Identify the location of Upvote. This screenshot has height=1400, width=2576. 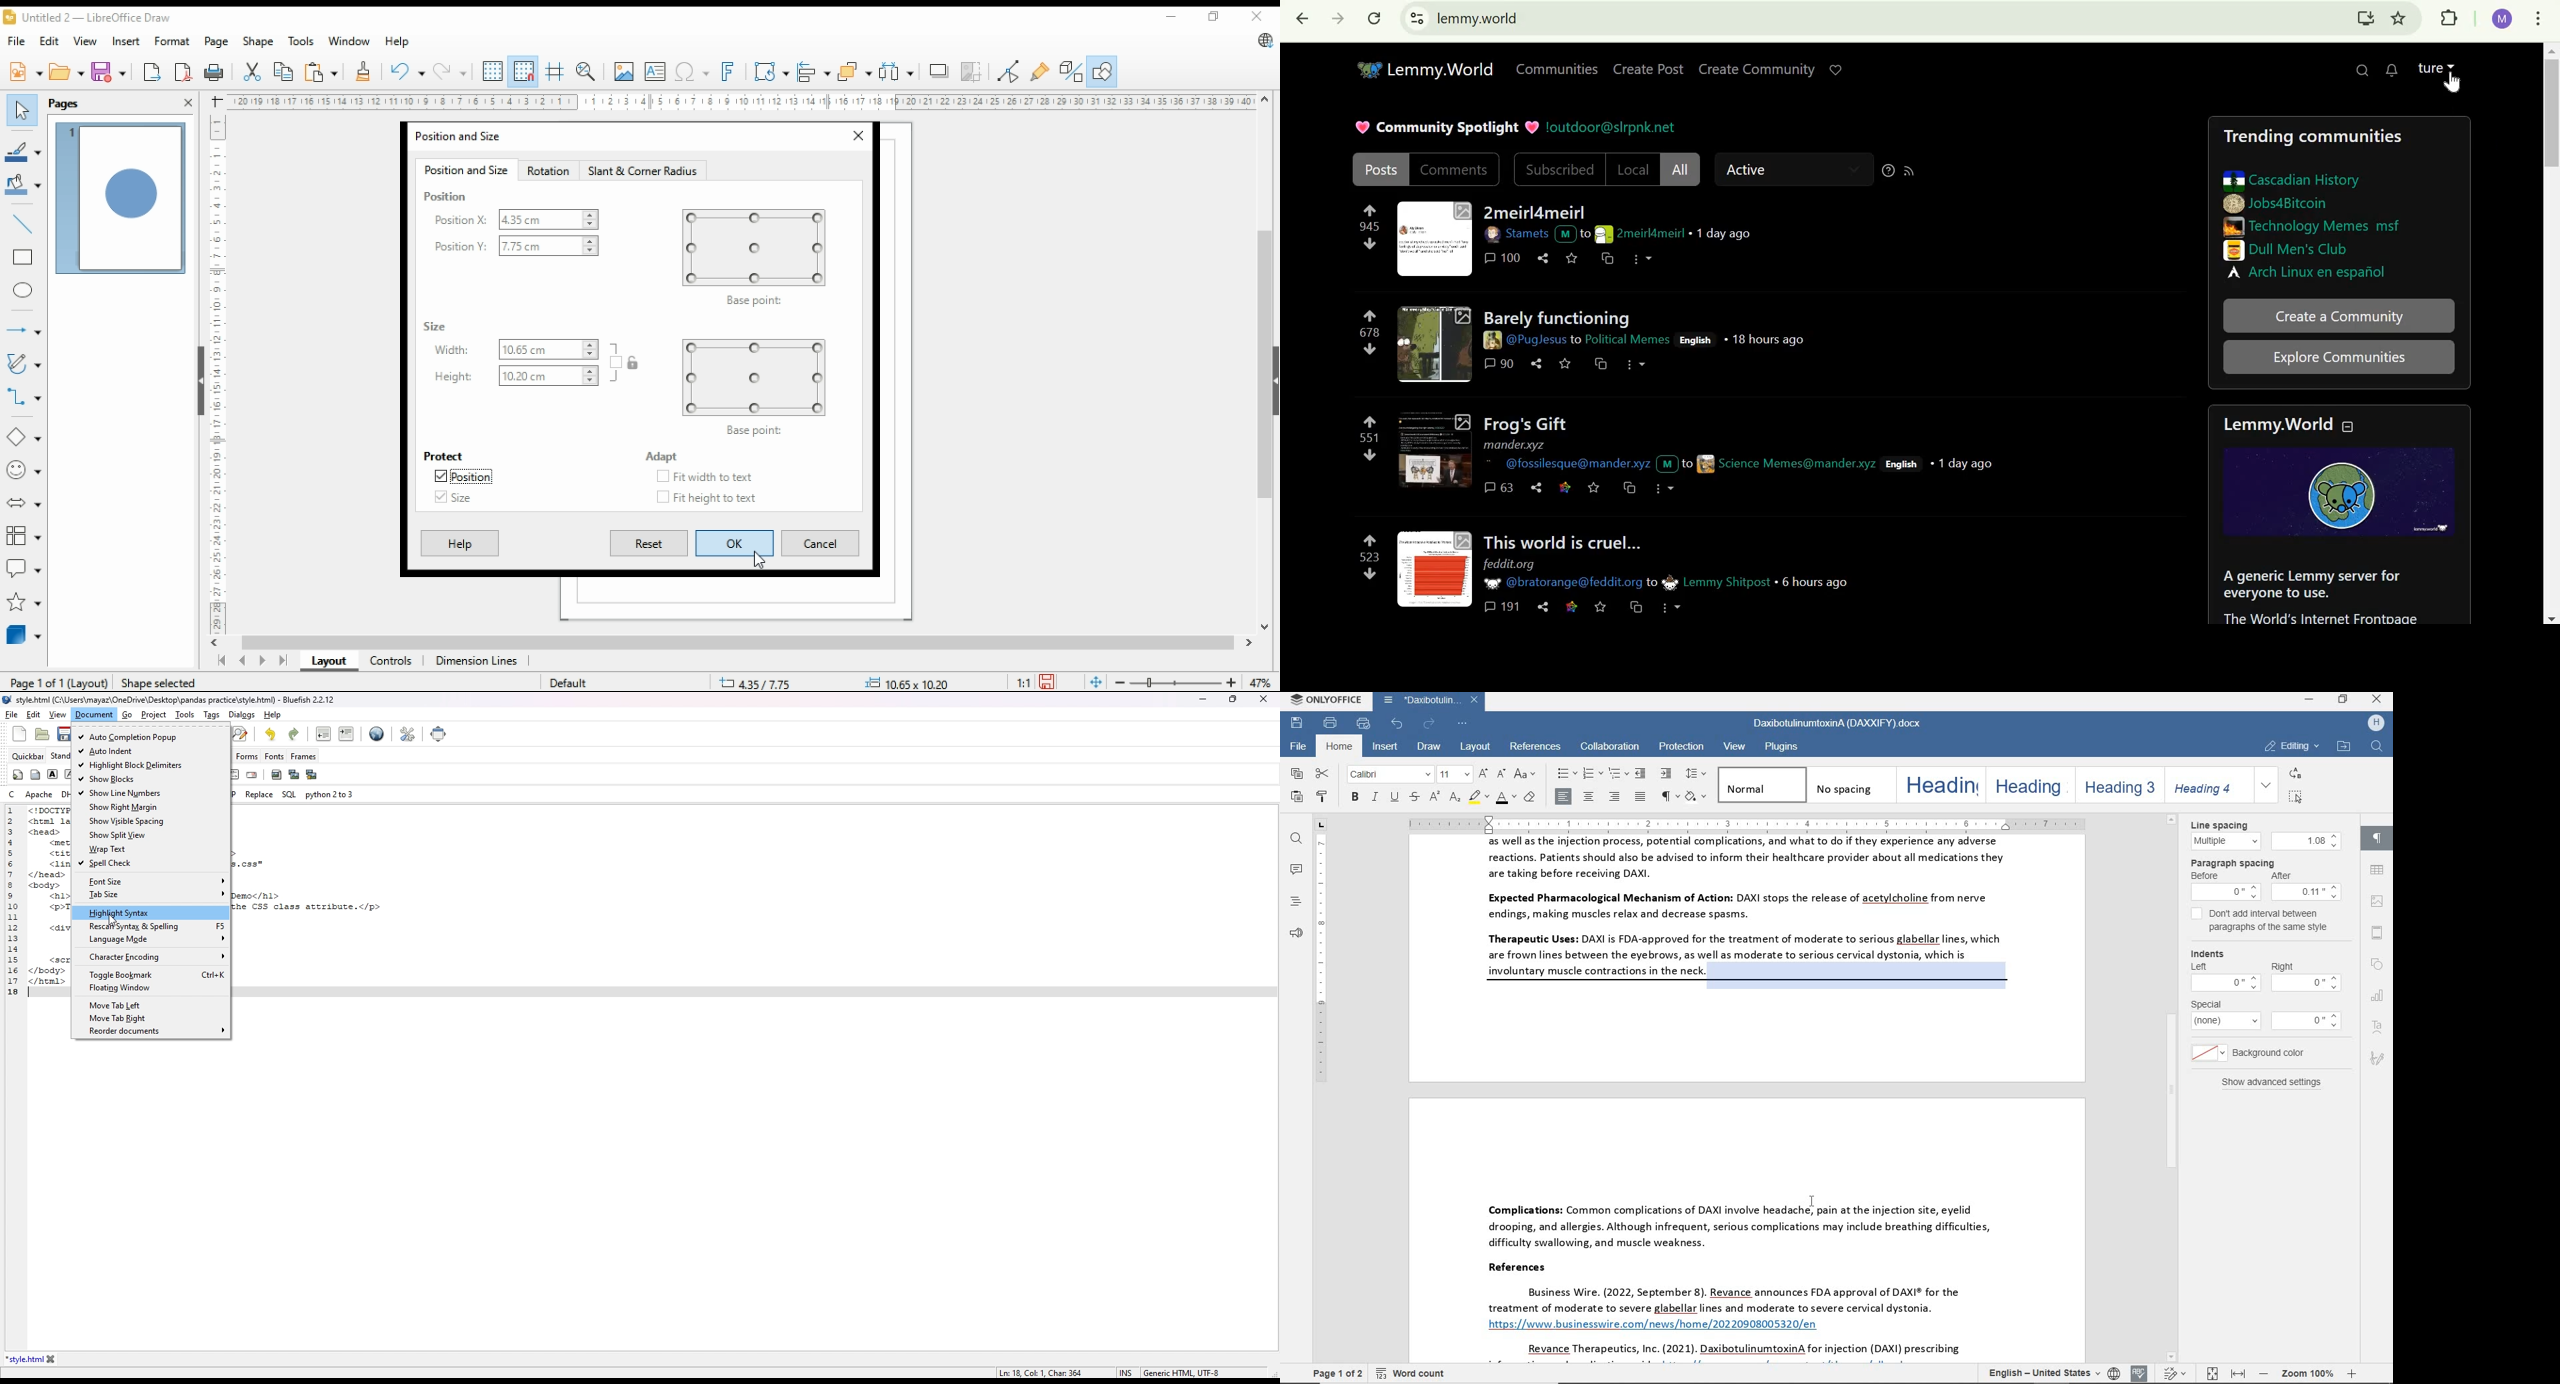
(1369, 209).